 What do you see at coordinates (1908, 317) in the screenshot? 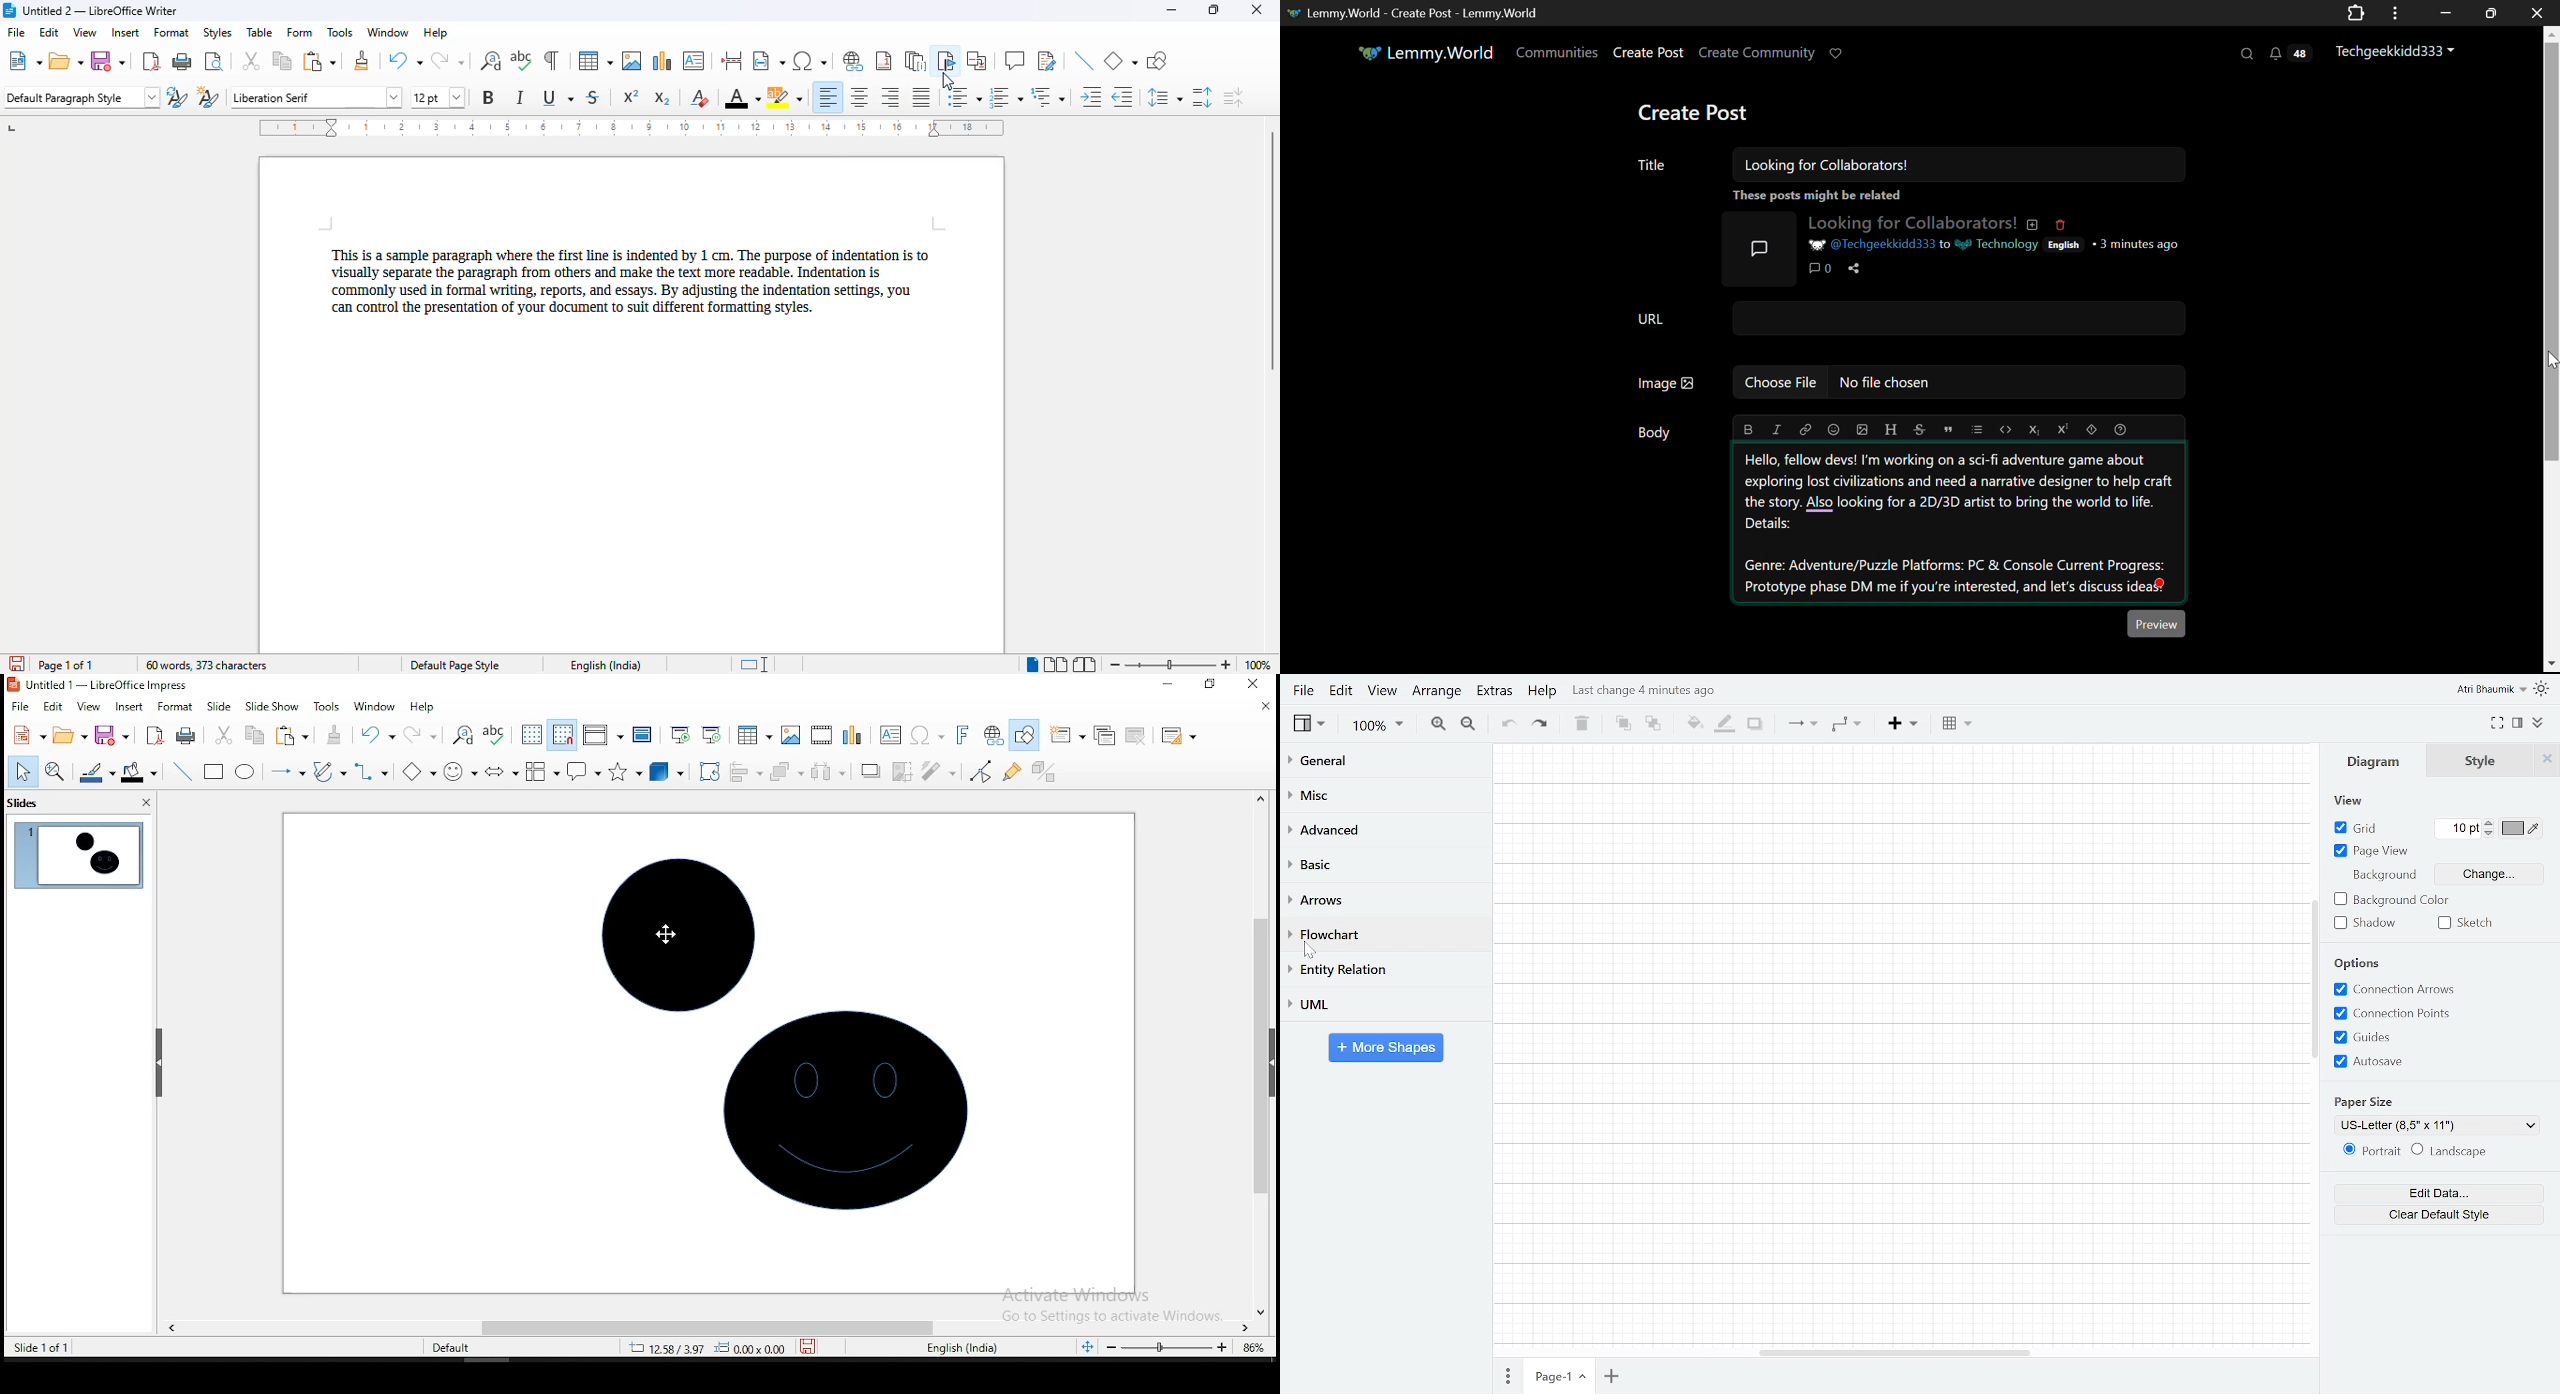
I see `URL` at bounding box center [1908, 317].